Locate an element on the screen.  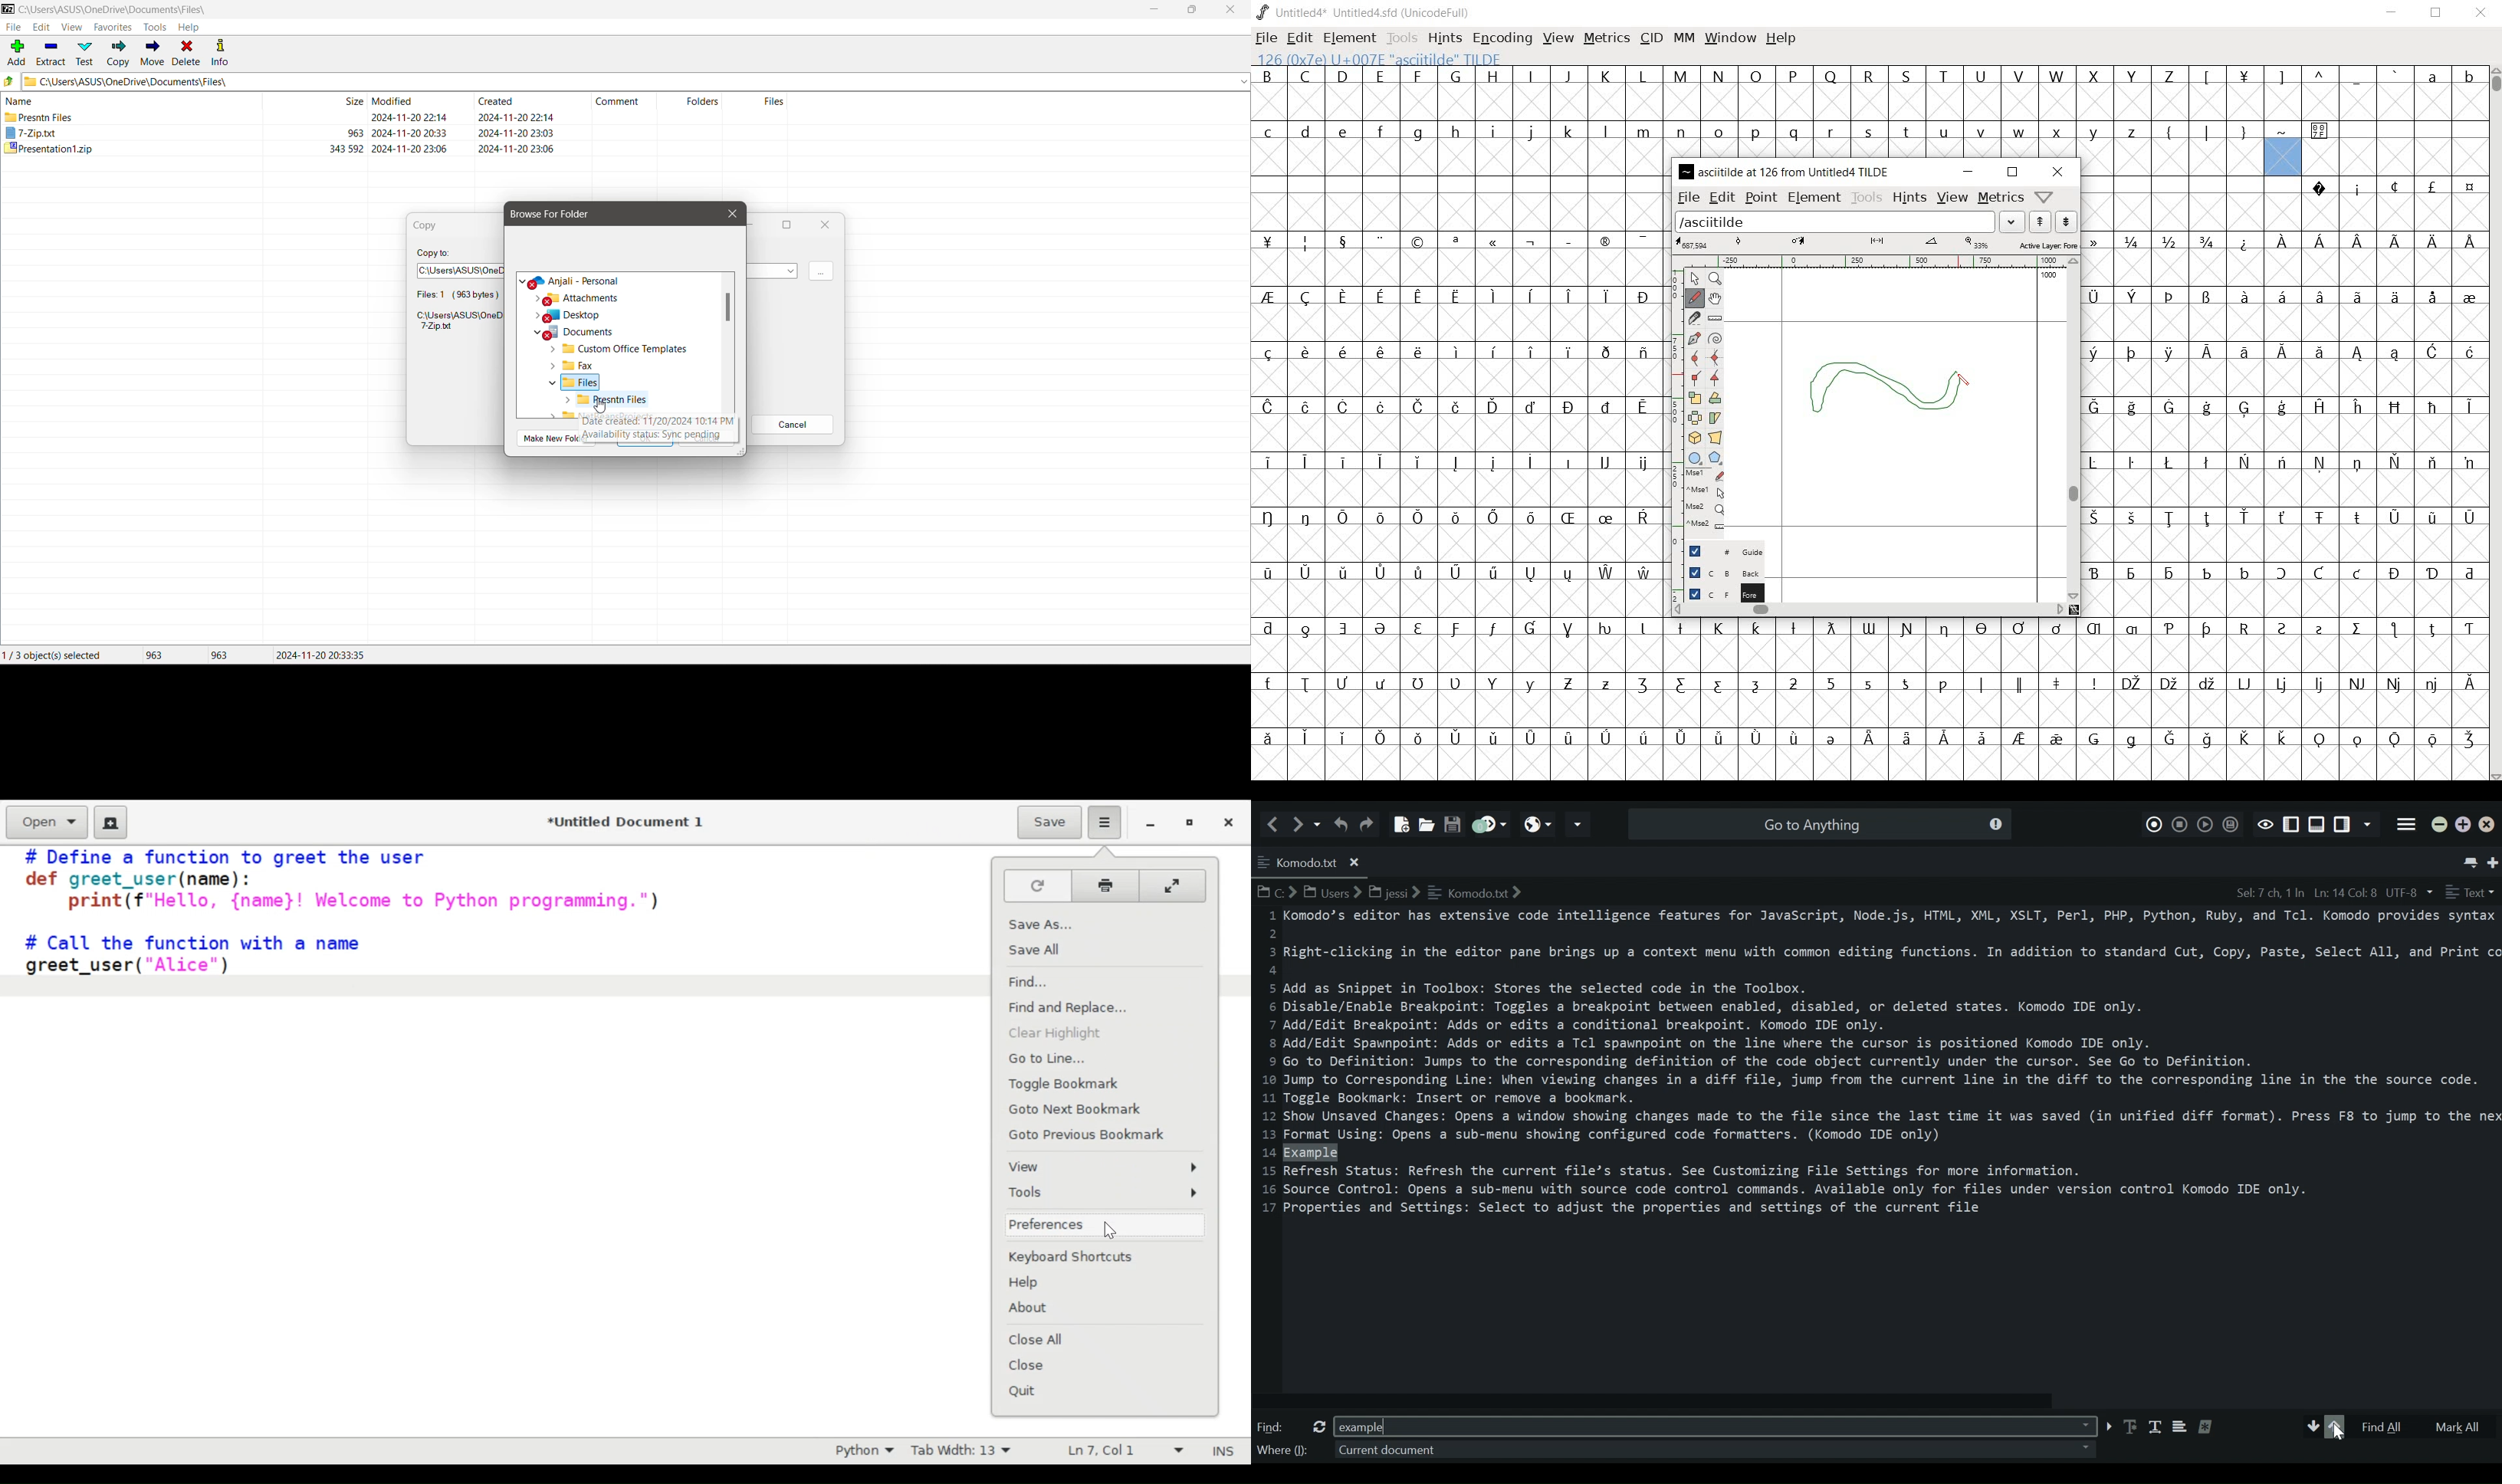
Files is located at coordinates (759, 108).